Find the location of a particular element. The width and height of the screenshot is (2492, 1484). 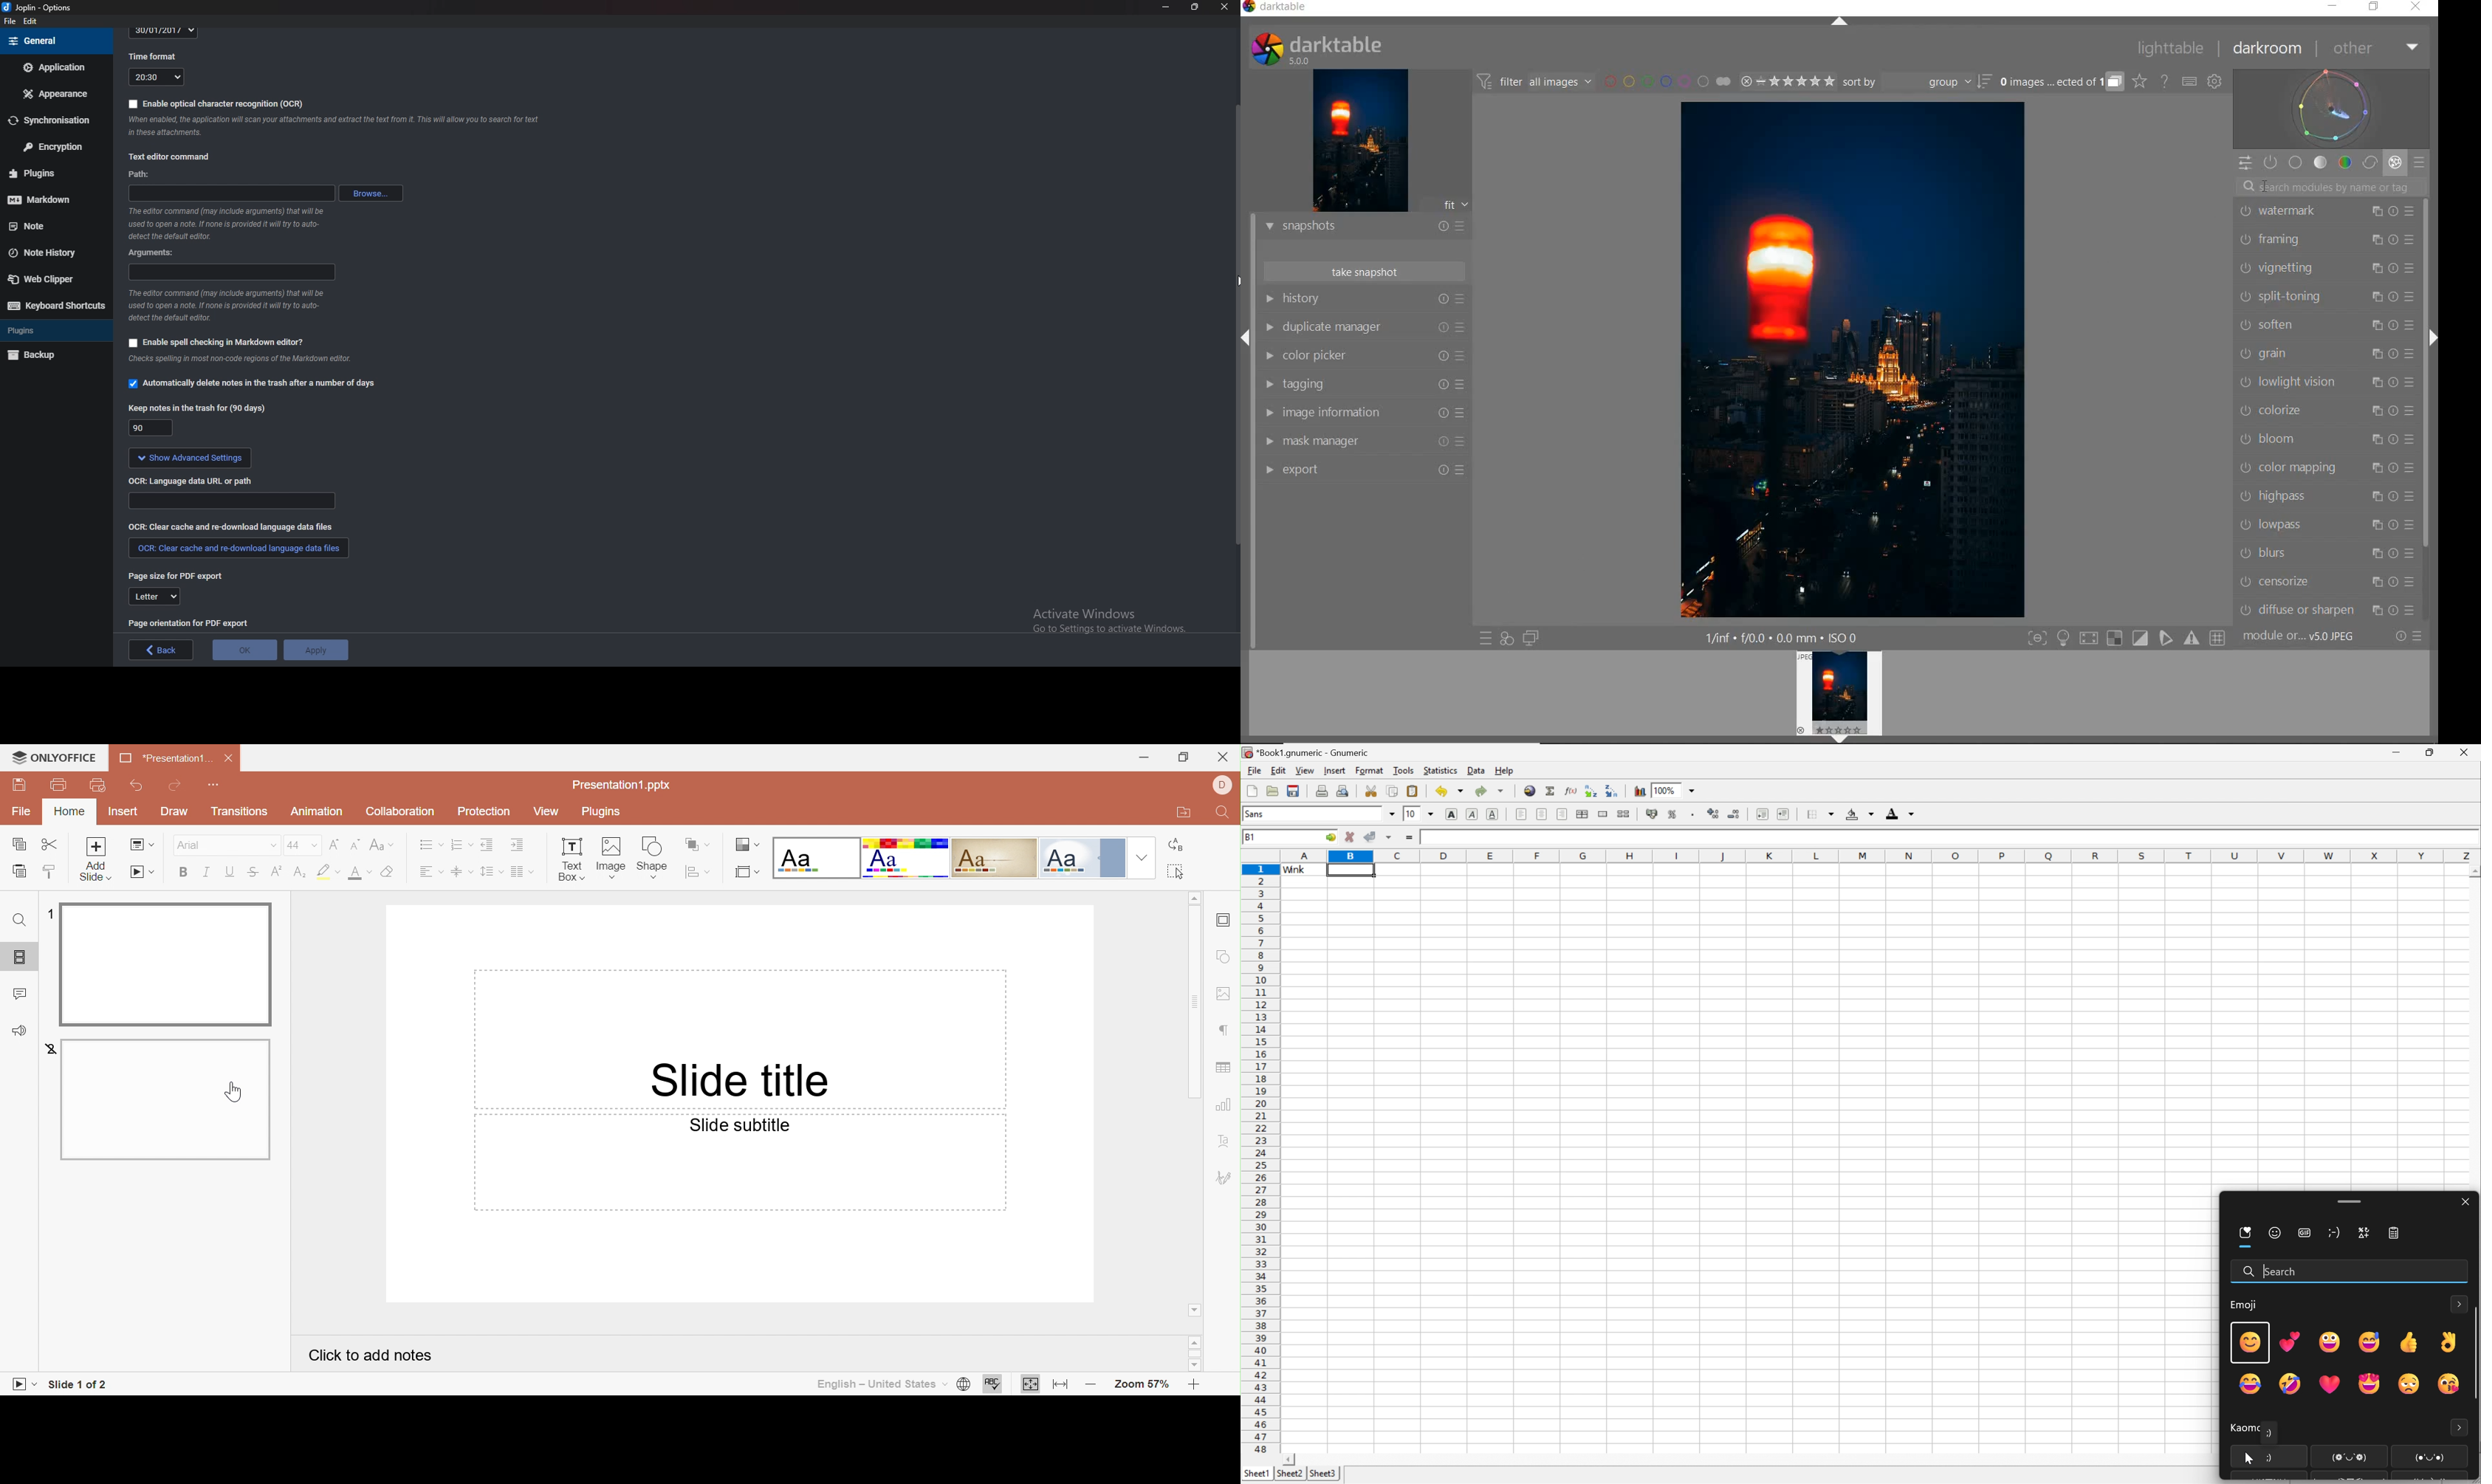

DIFFUSE OR SHARPEN is located at coordinates (2296, 609).